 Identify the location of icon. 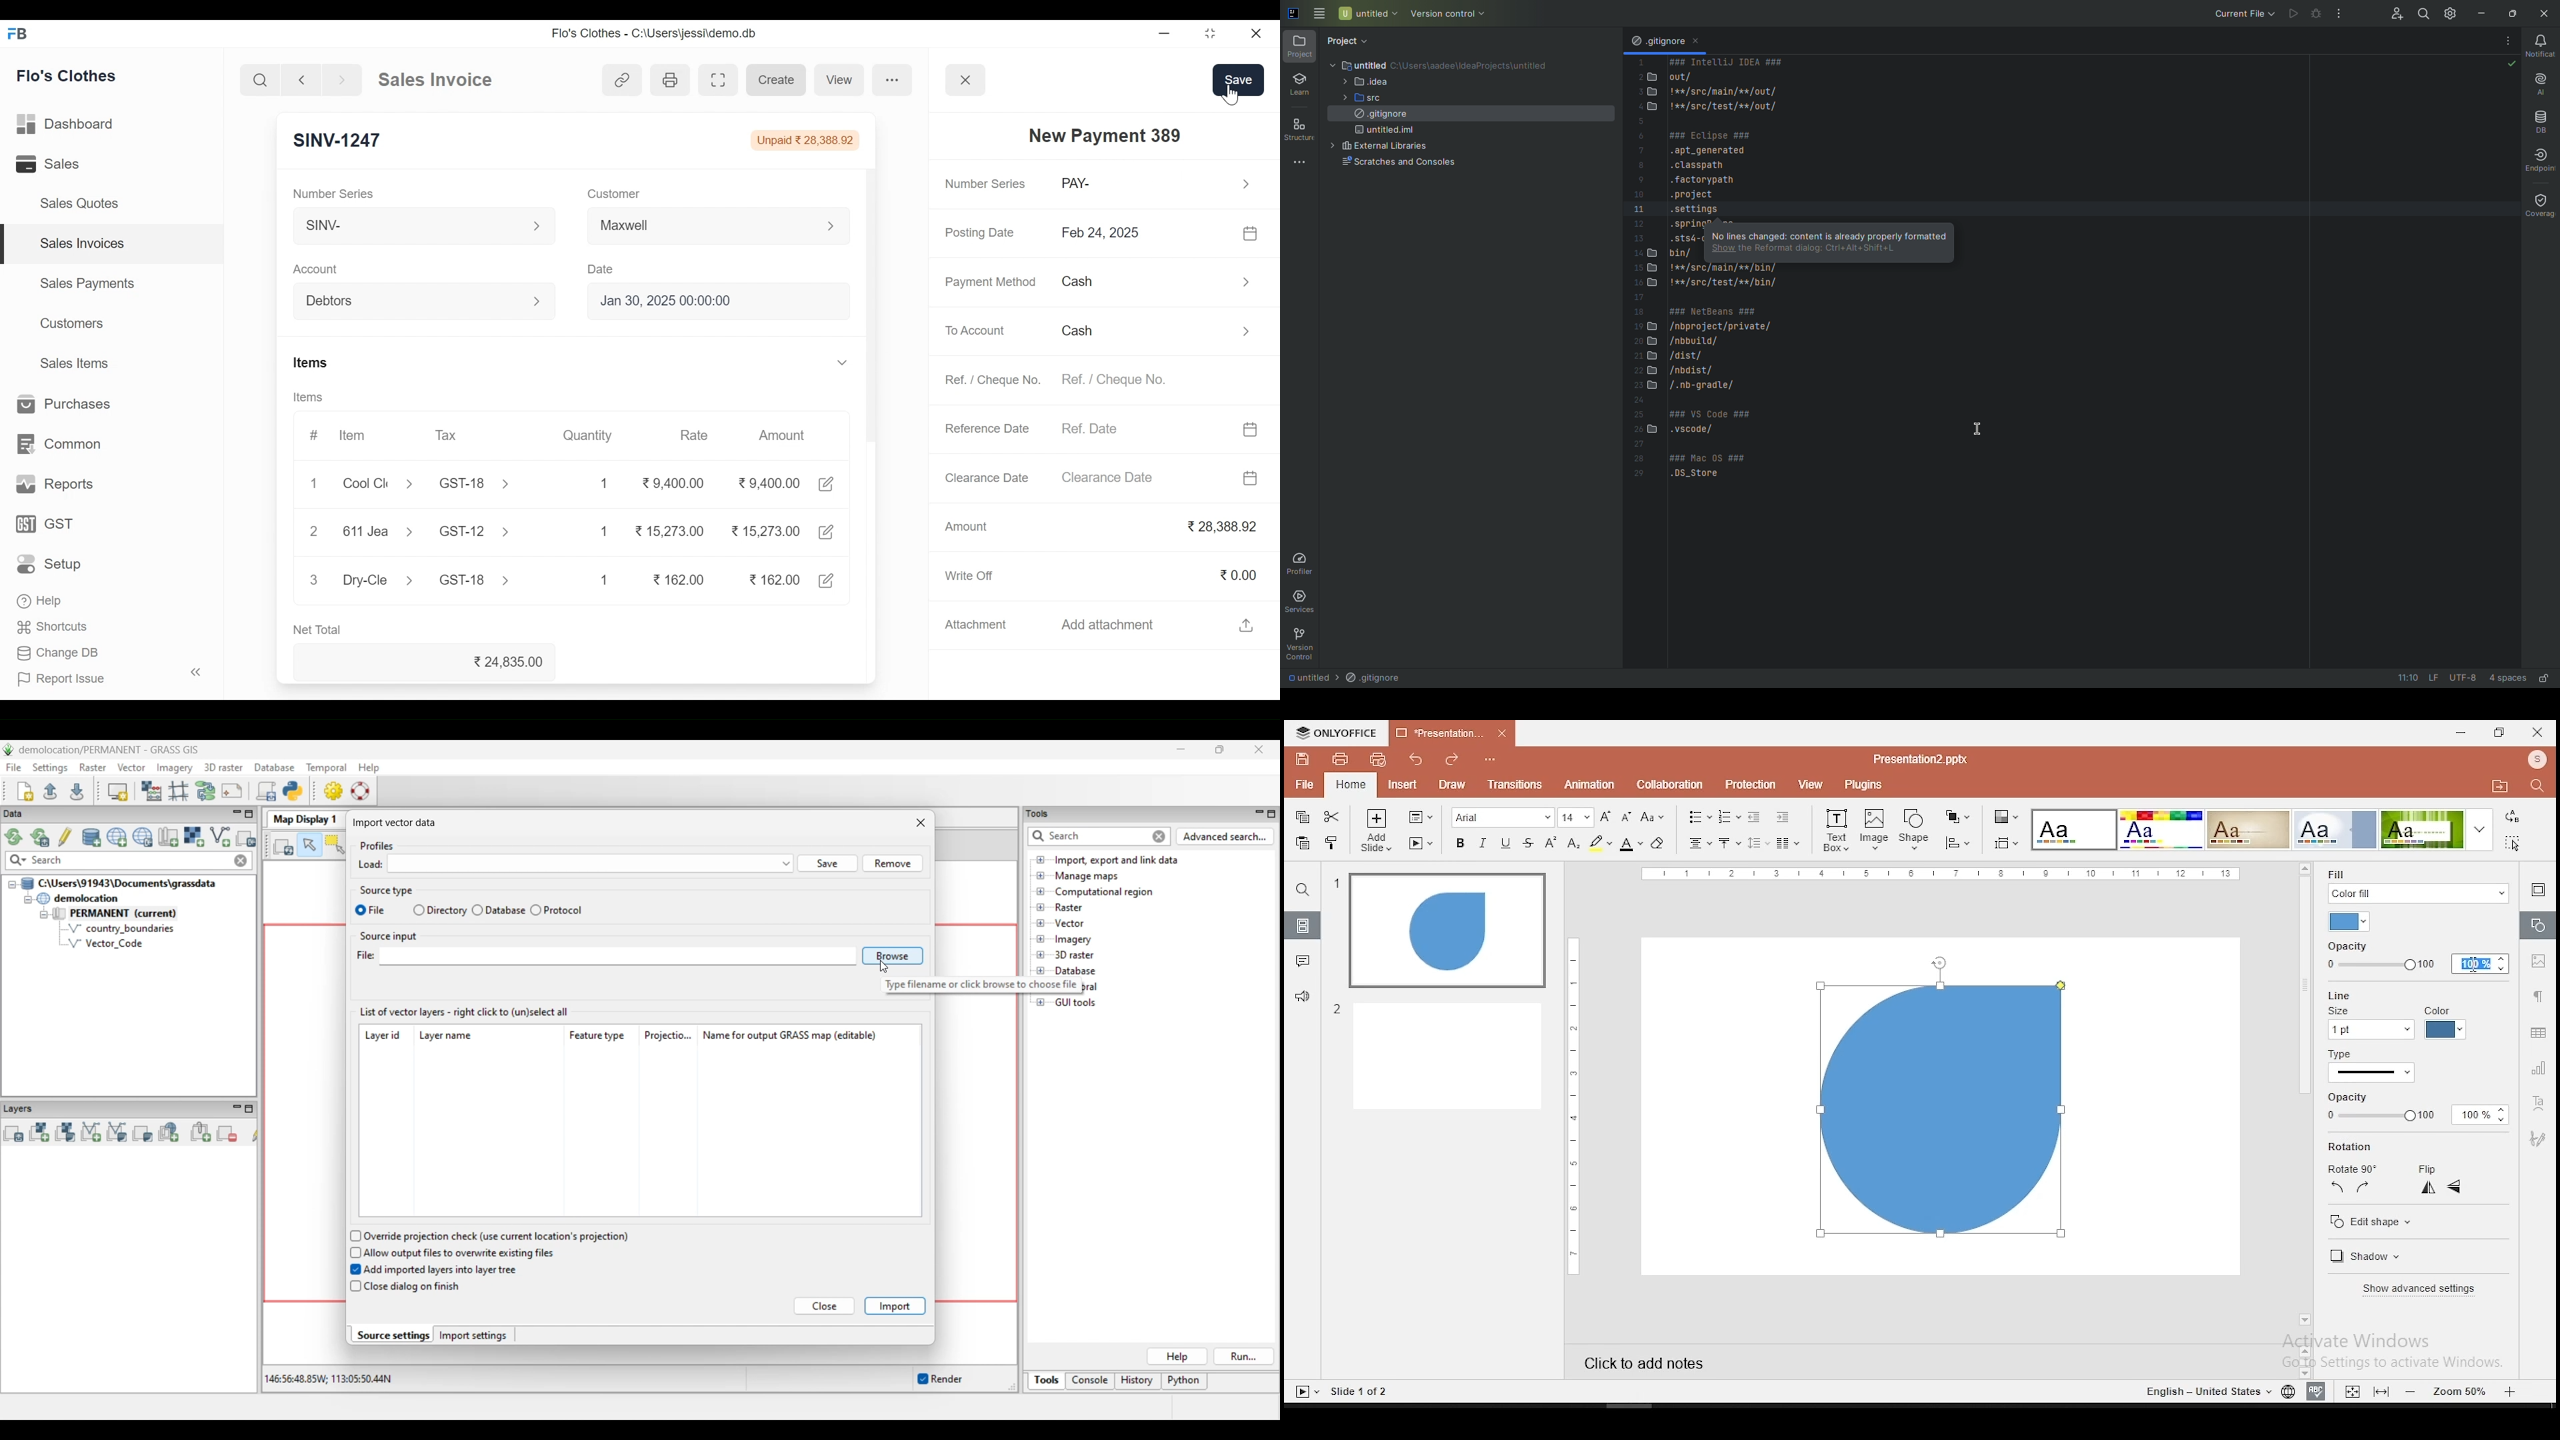
(1340, 732).